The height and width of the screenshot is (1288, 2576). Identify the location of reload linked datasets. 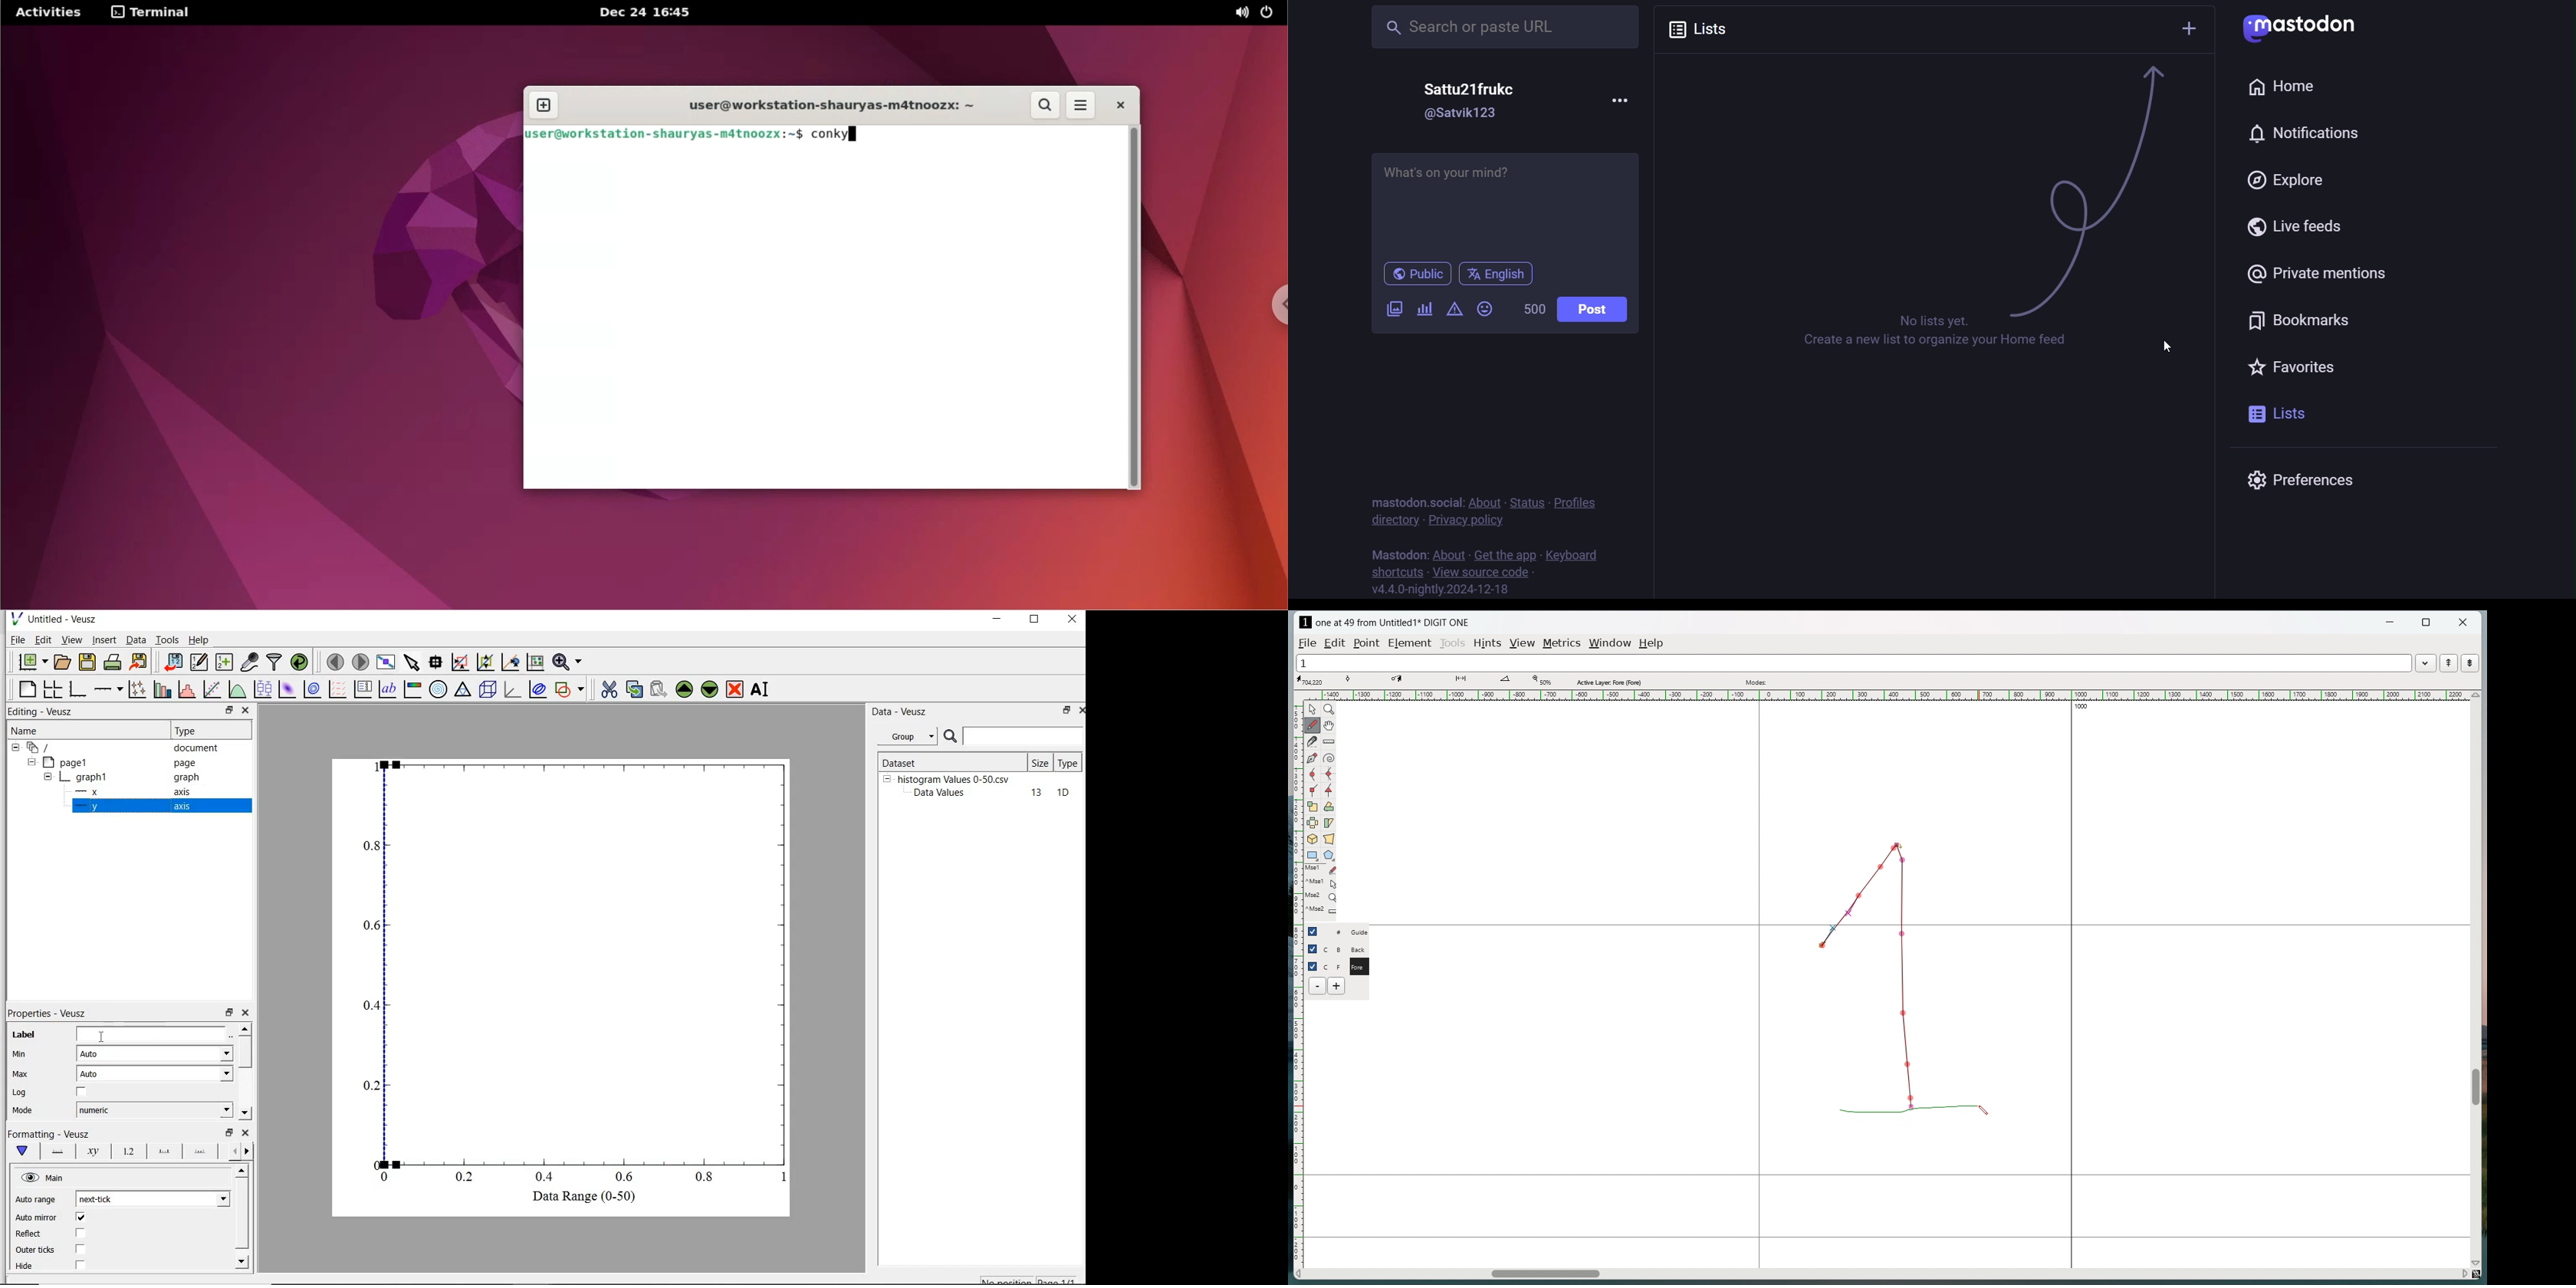
(302, 662).